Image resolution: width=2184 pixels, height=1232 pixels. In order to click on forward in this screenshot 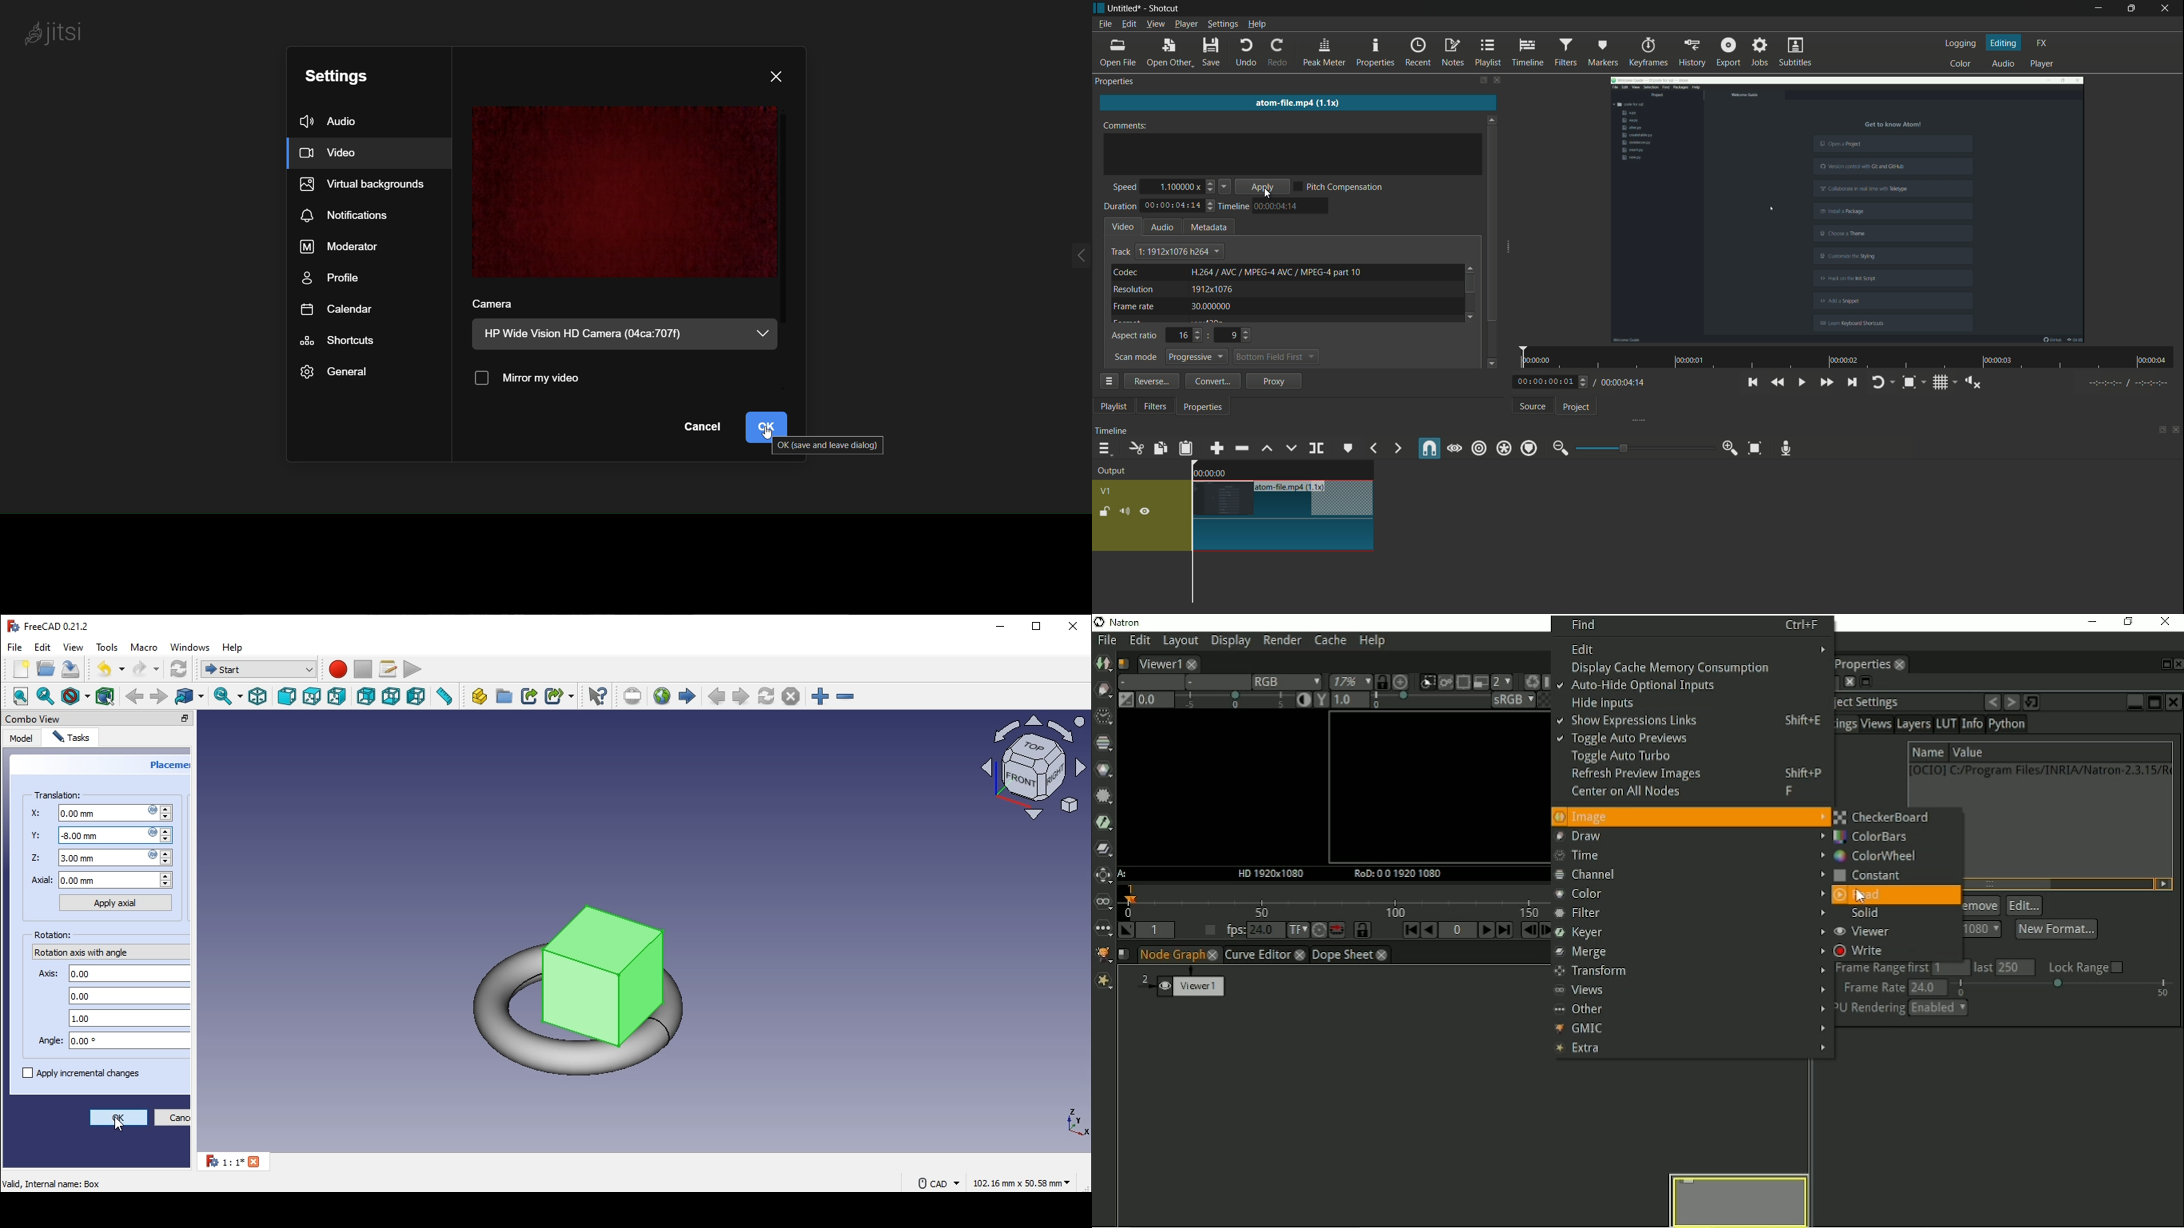, I will do `click(160, 696)`.